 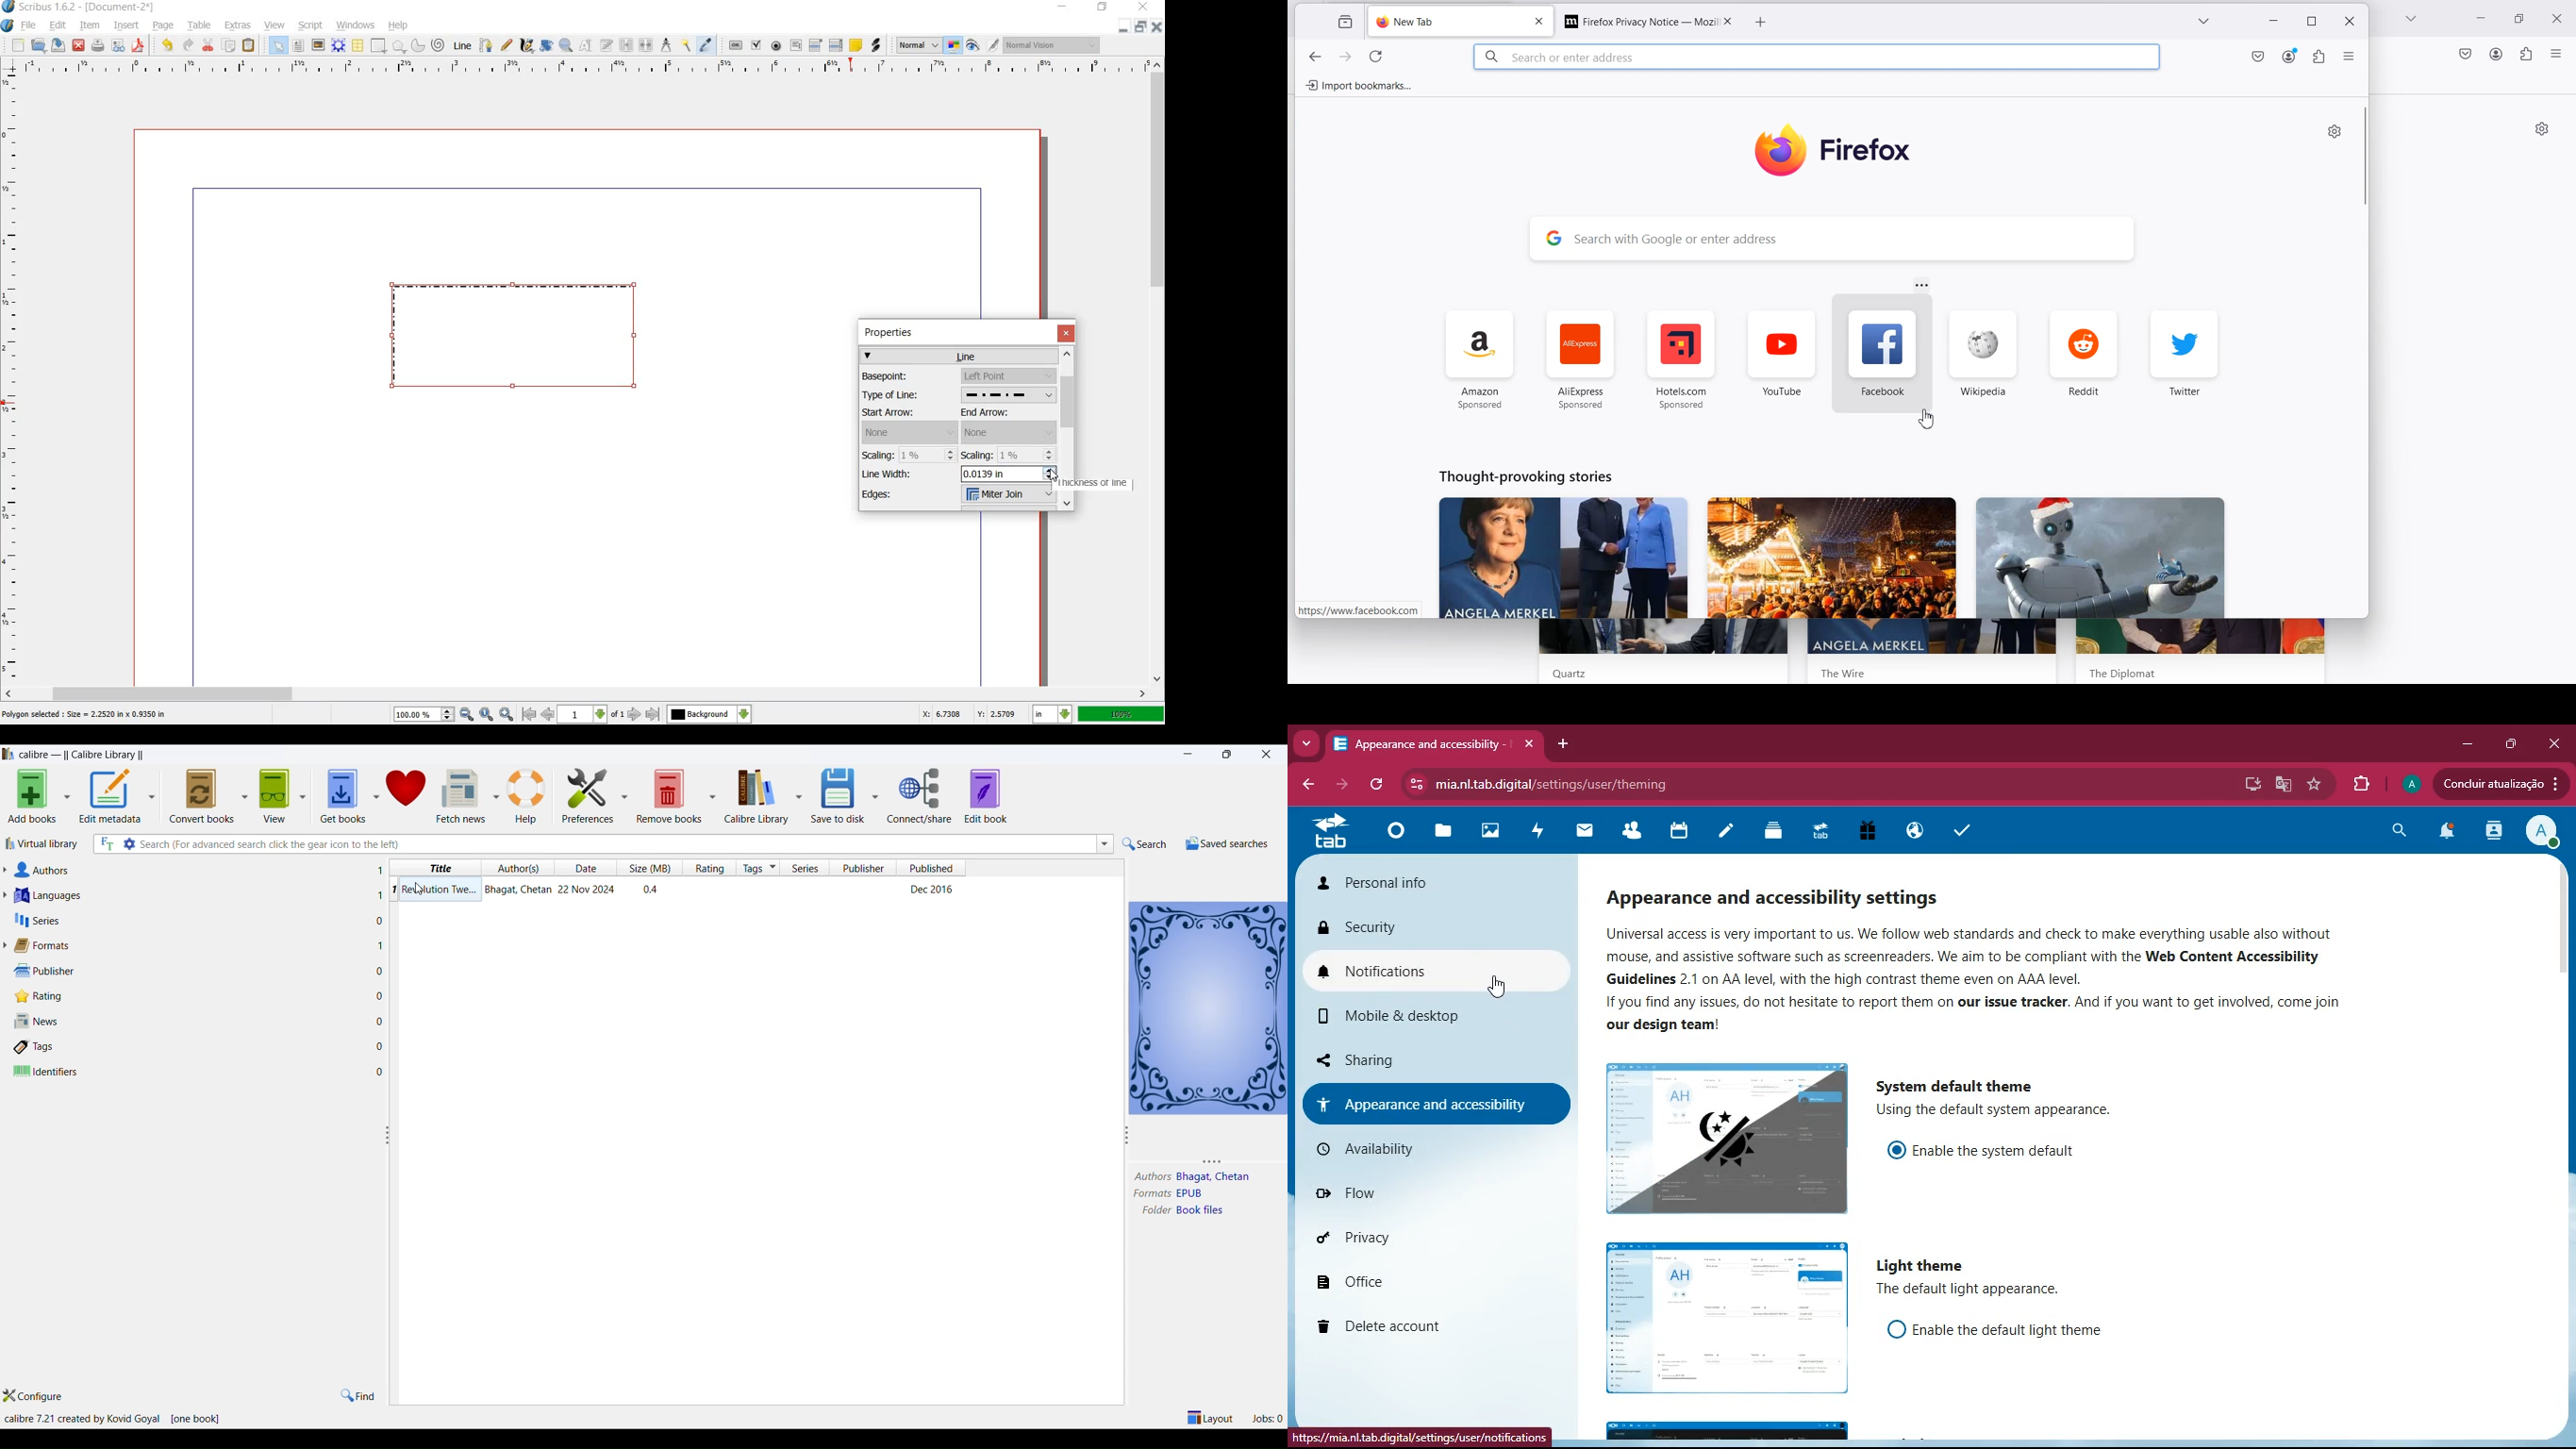 I want to click on basepoint, so click(x=1009, y=376).